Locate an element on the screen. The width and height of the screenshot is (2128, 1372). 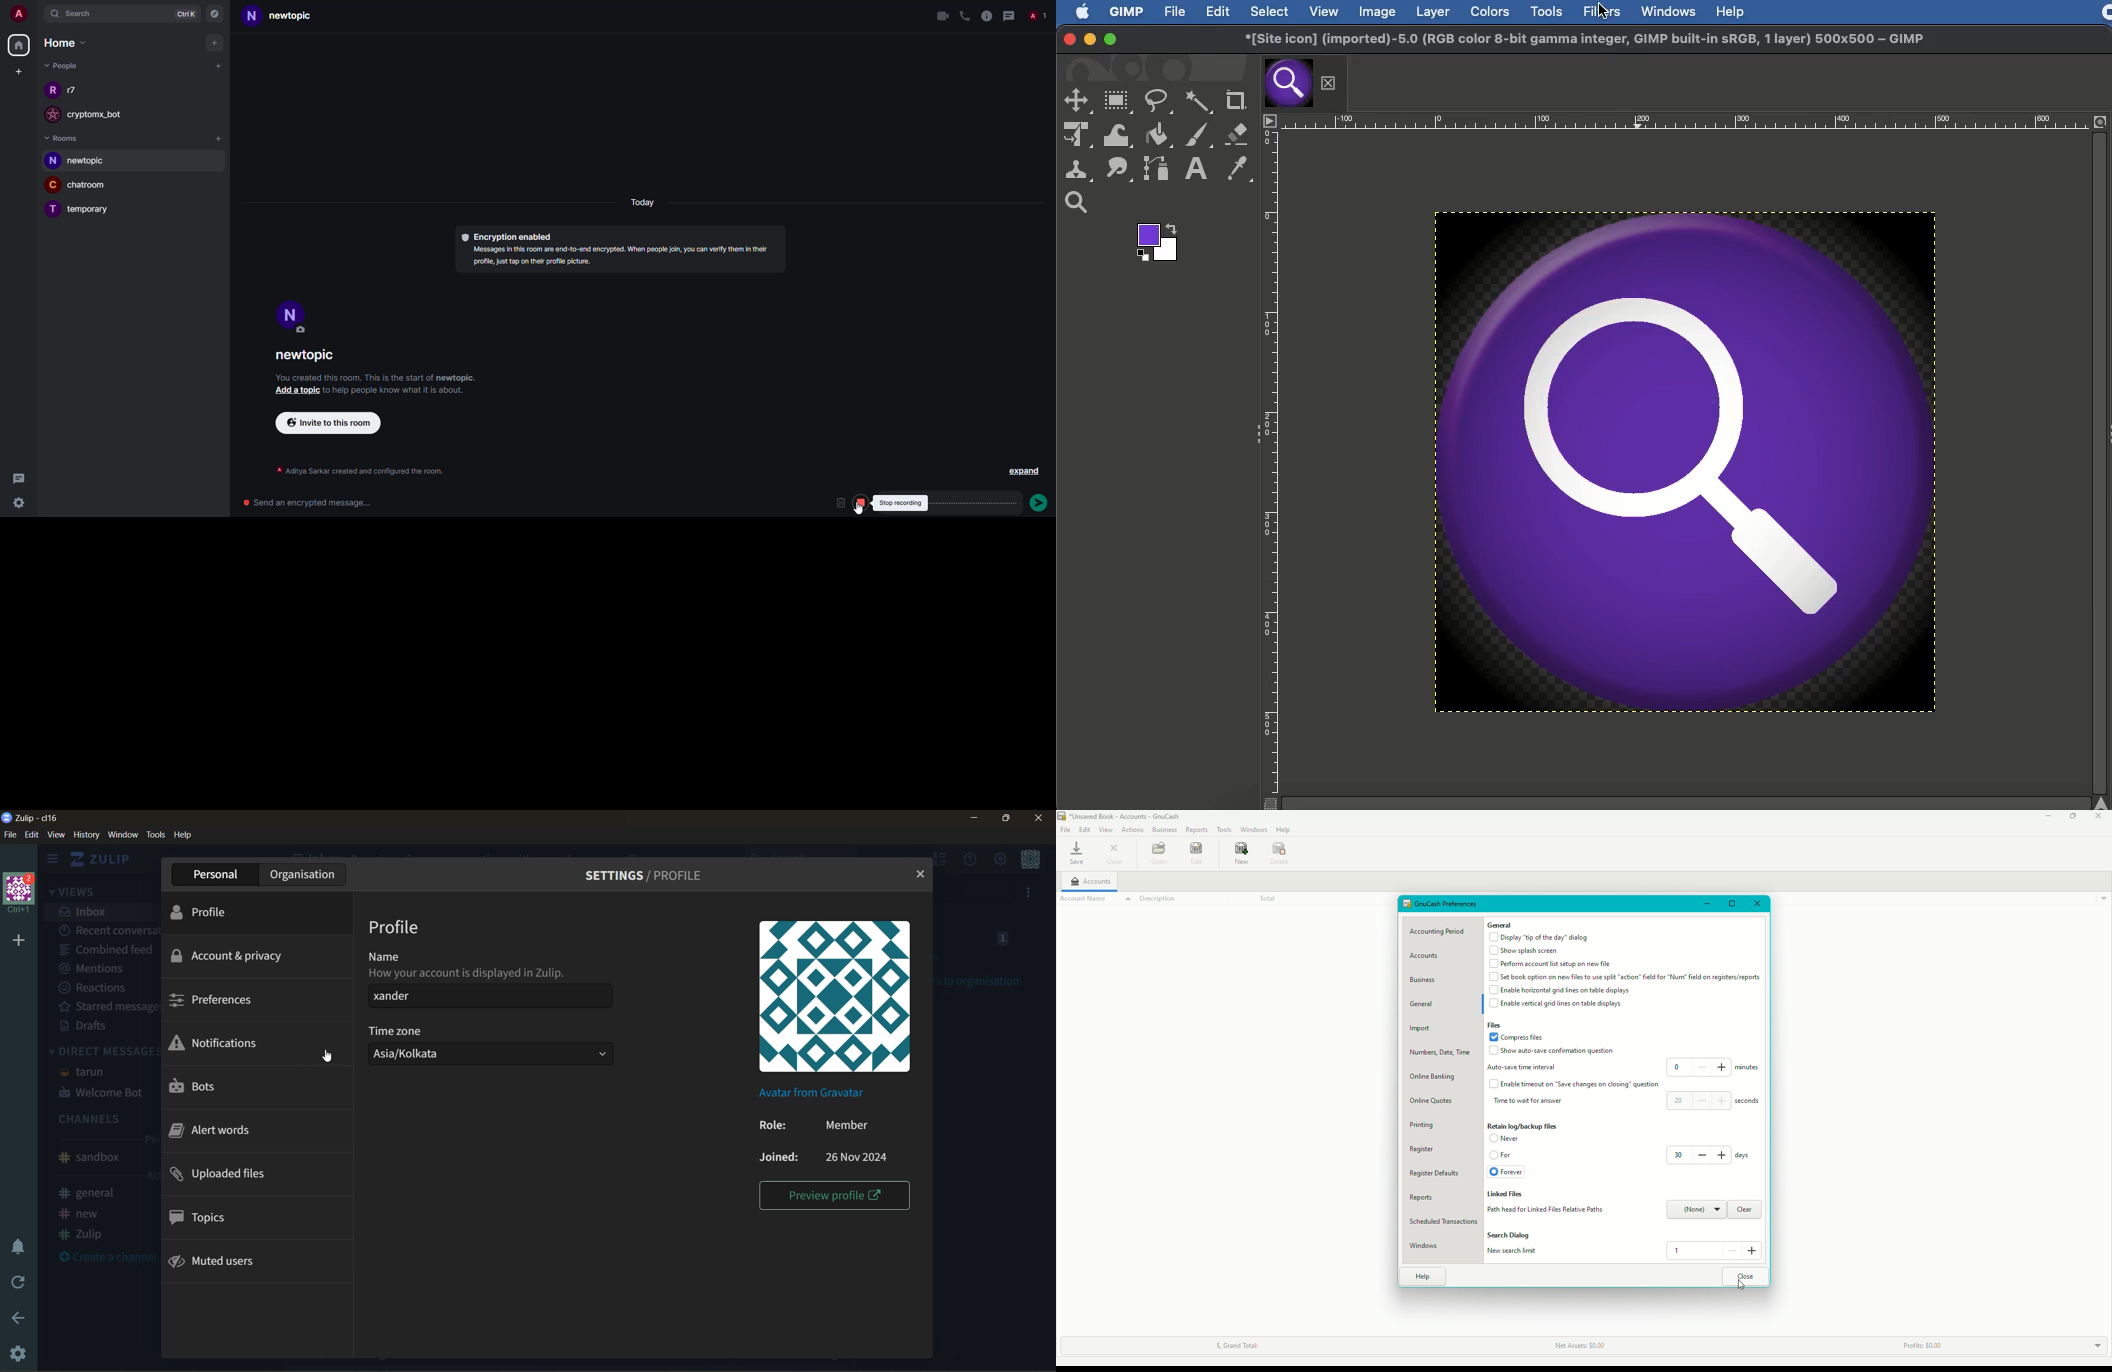
new is located at coordinates (1239, 855).